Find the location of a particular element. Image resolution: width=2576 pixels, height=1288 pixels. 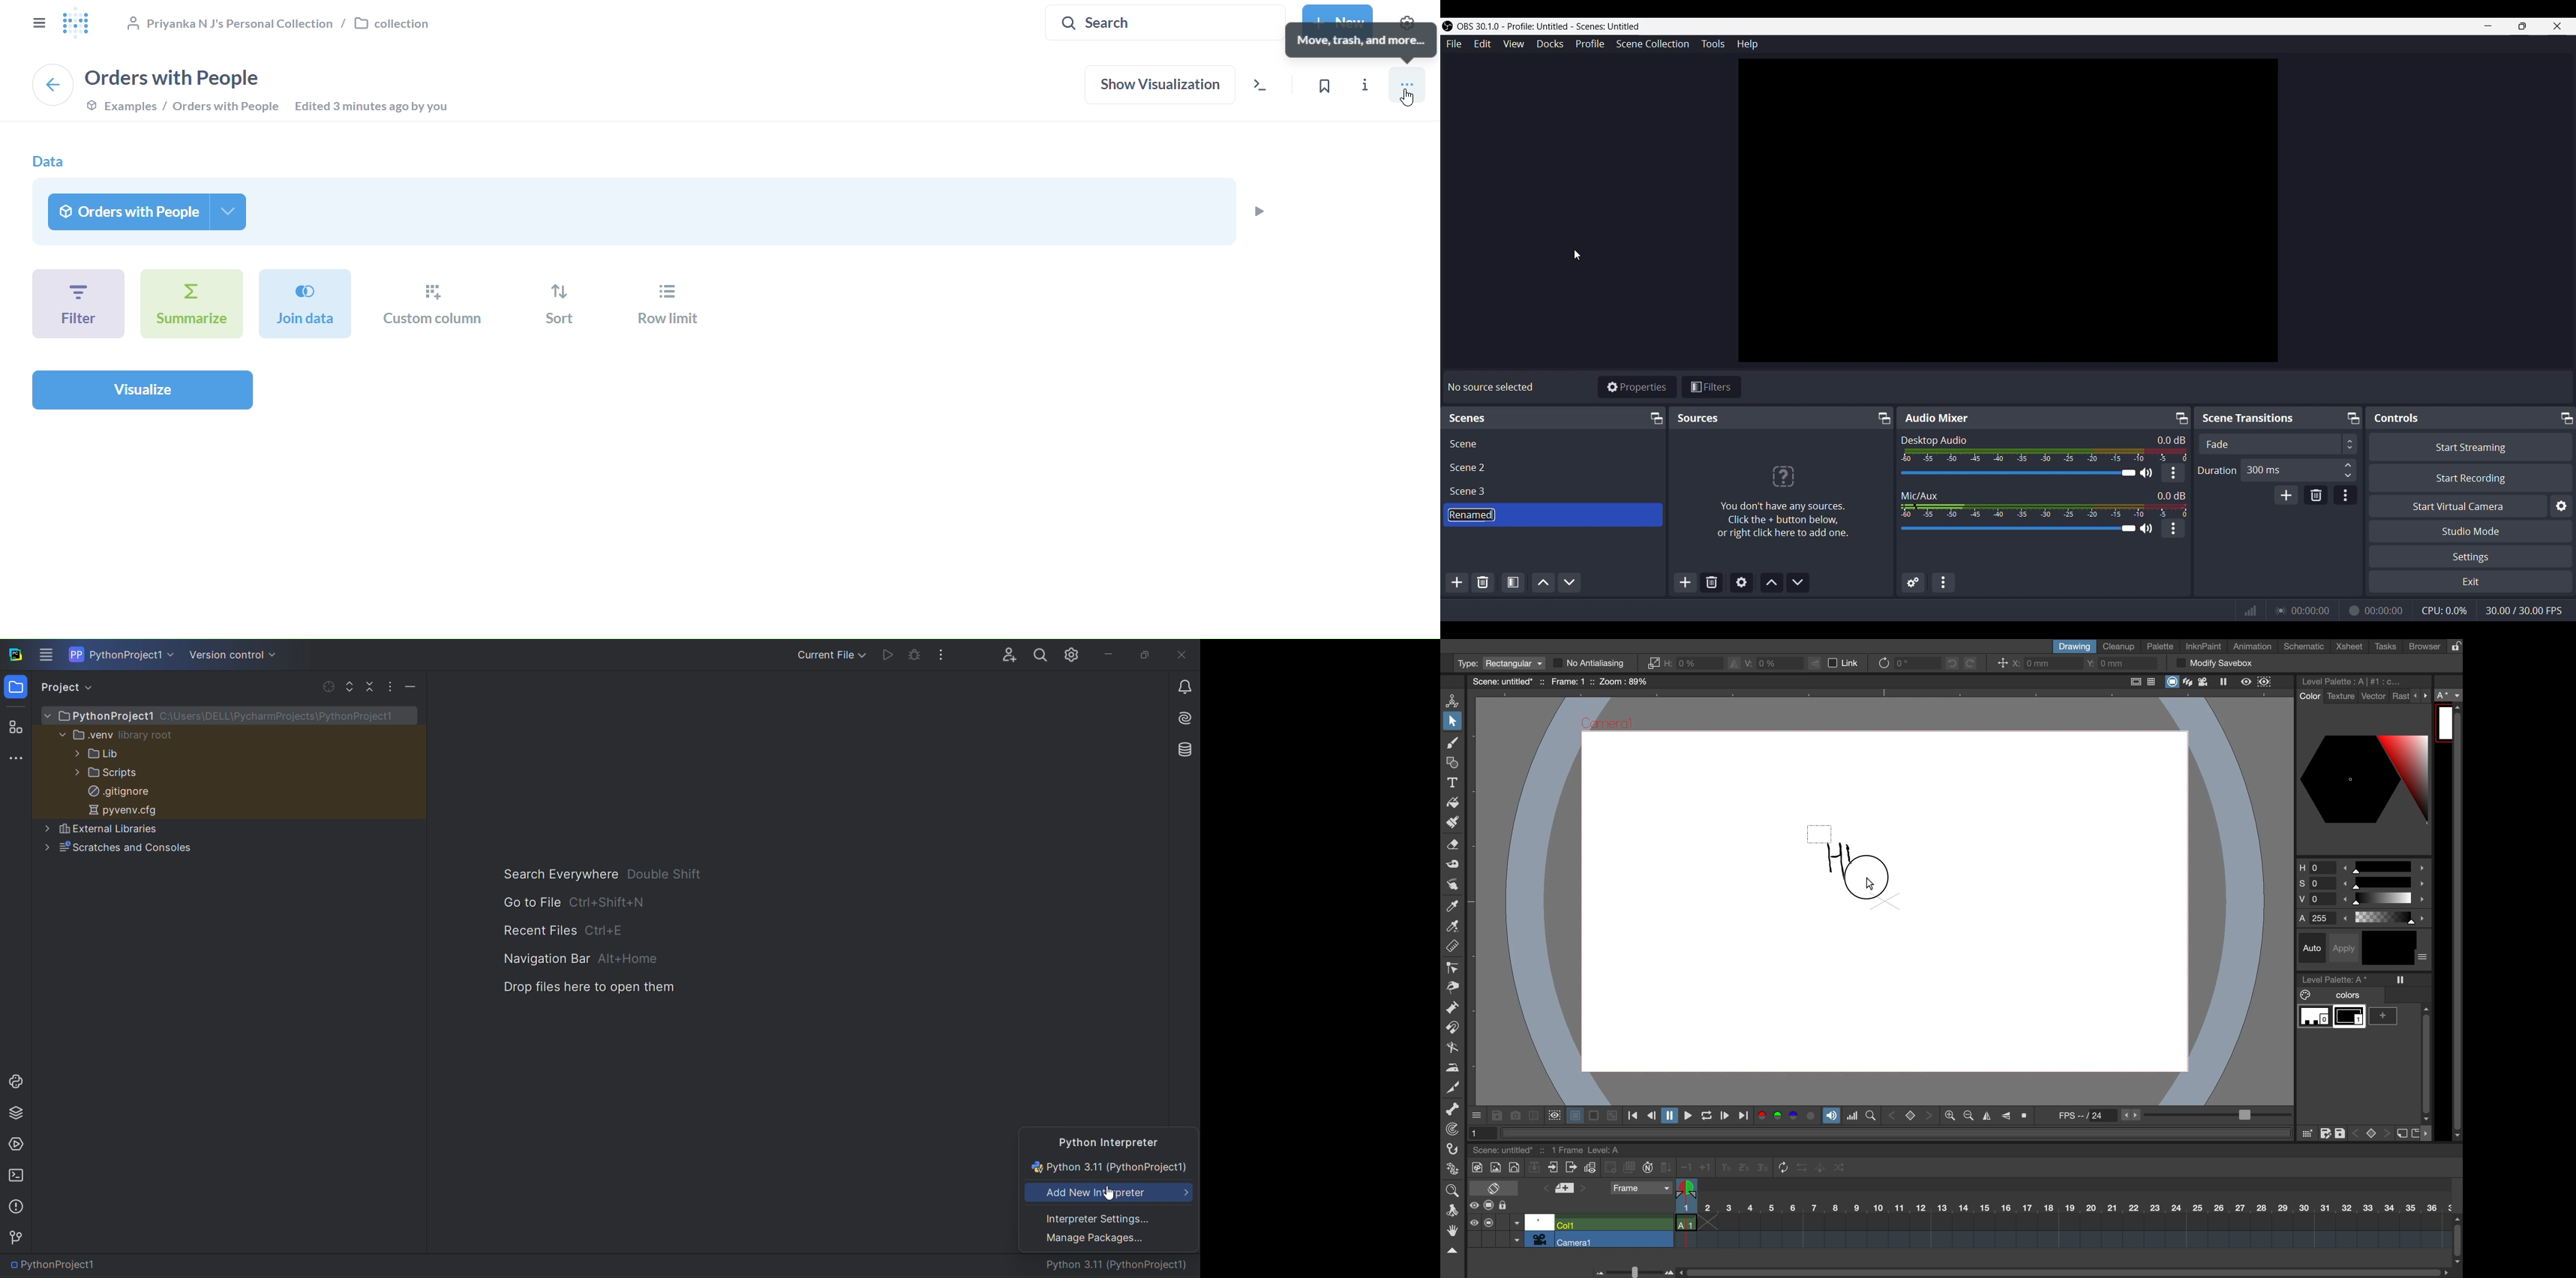

Profile is located at coordinates (1591, 43).